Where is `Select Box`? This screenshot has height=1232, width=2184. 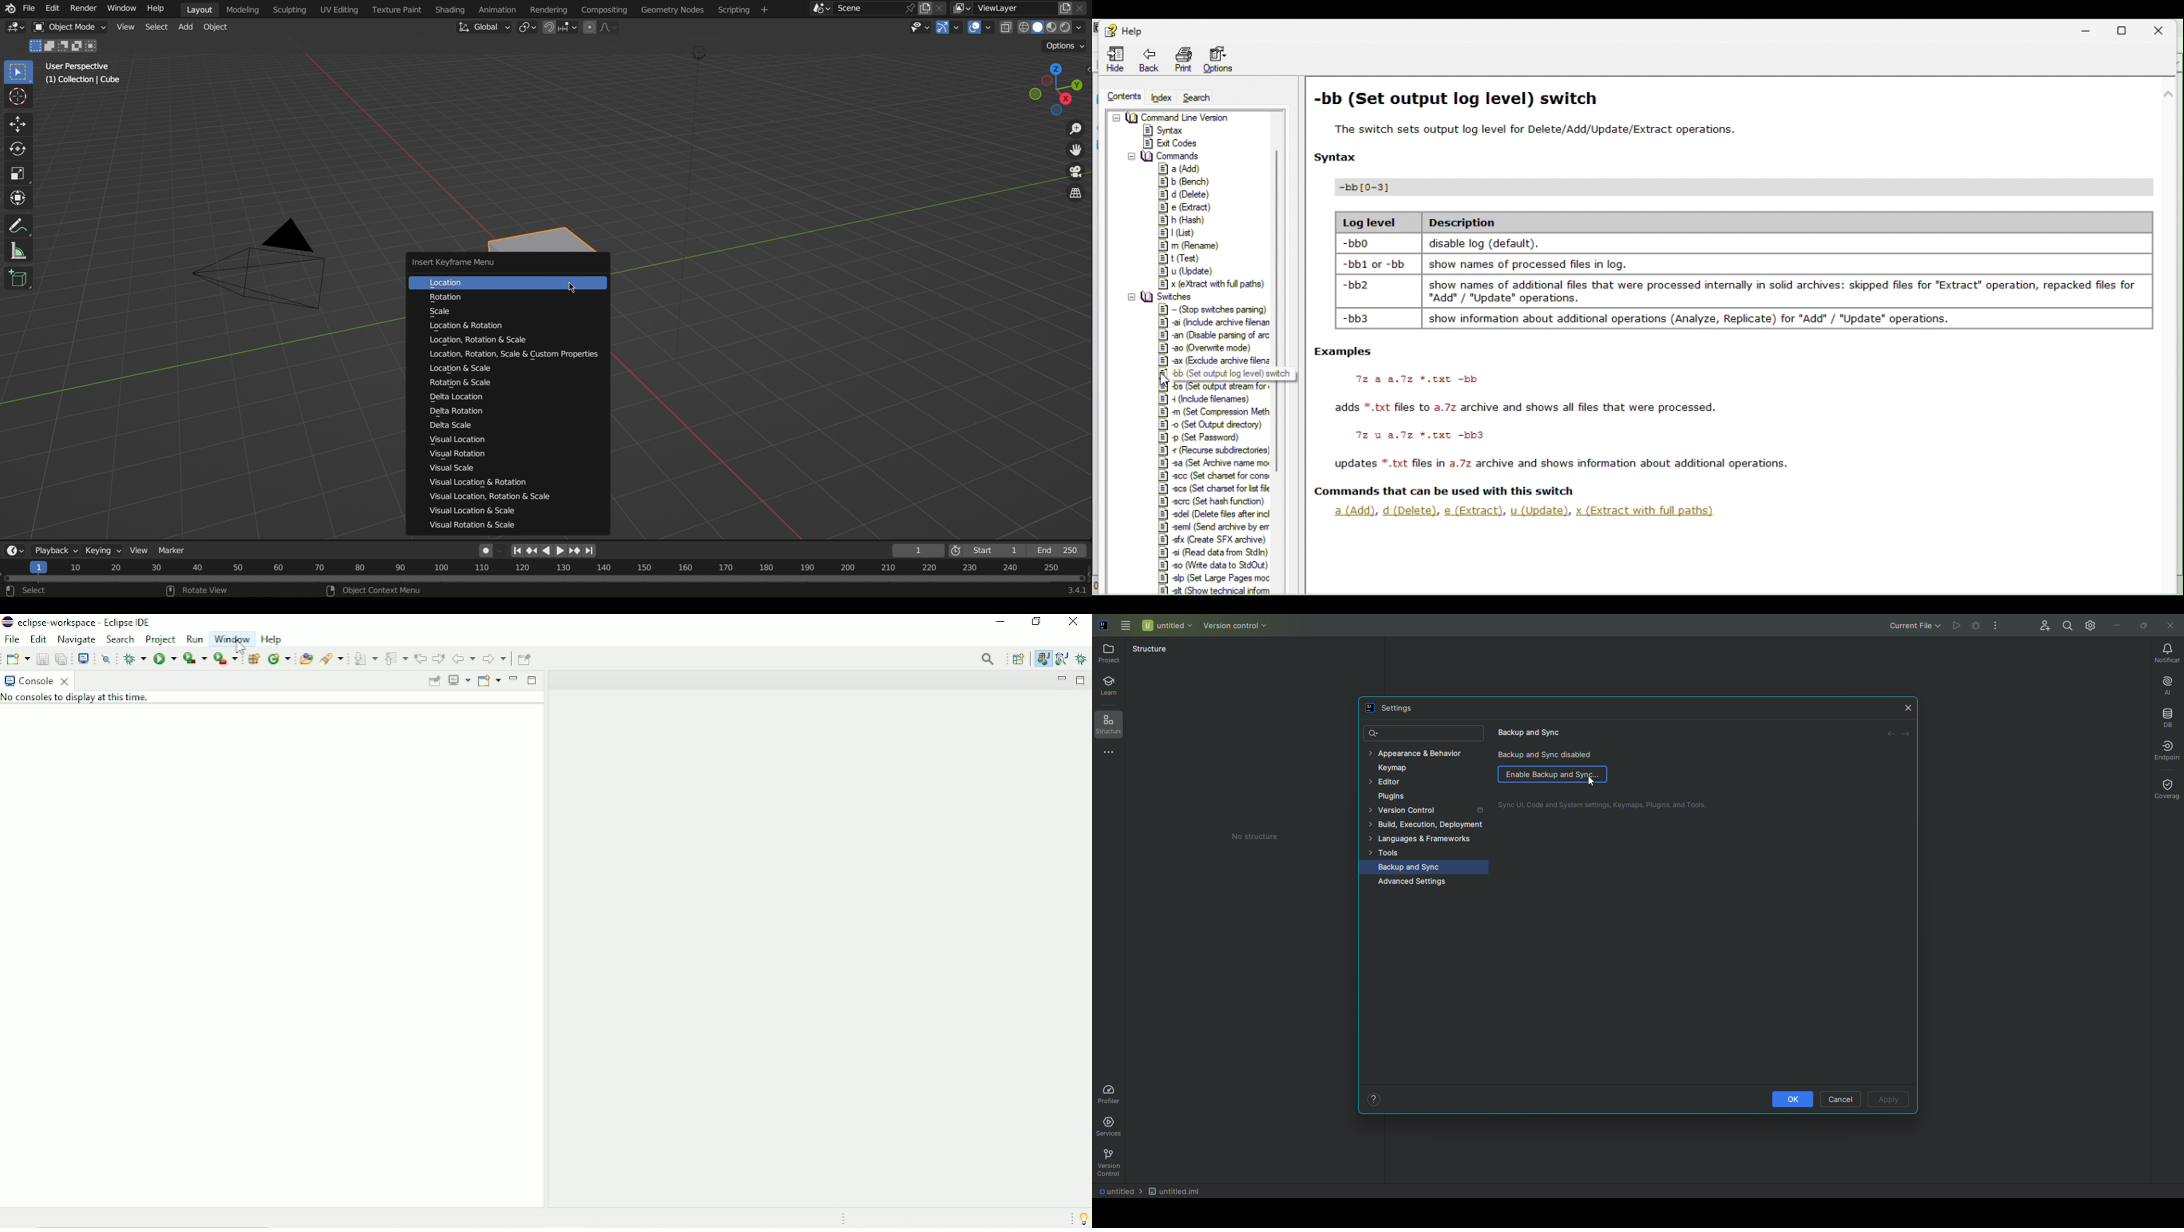
Select Box is located at coordinates (18, 72).